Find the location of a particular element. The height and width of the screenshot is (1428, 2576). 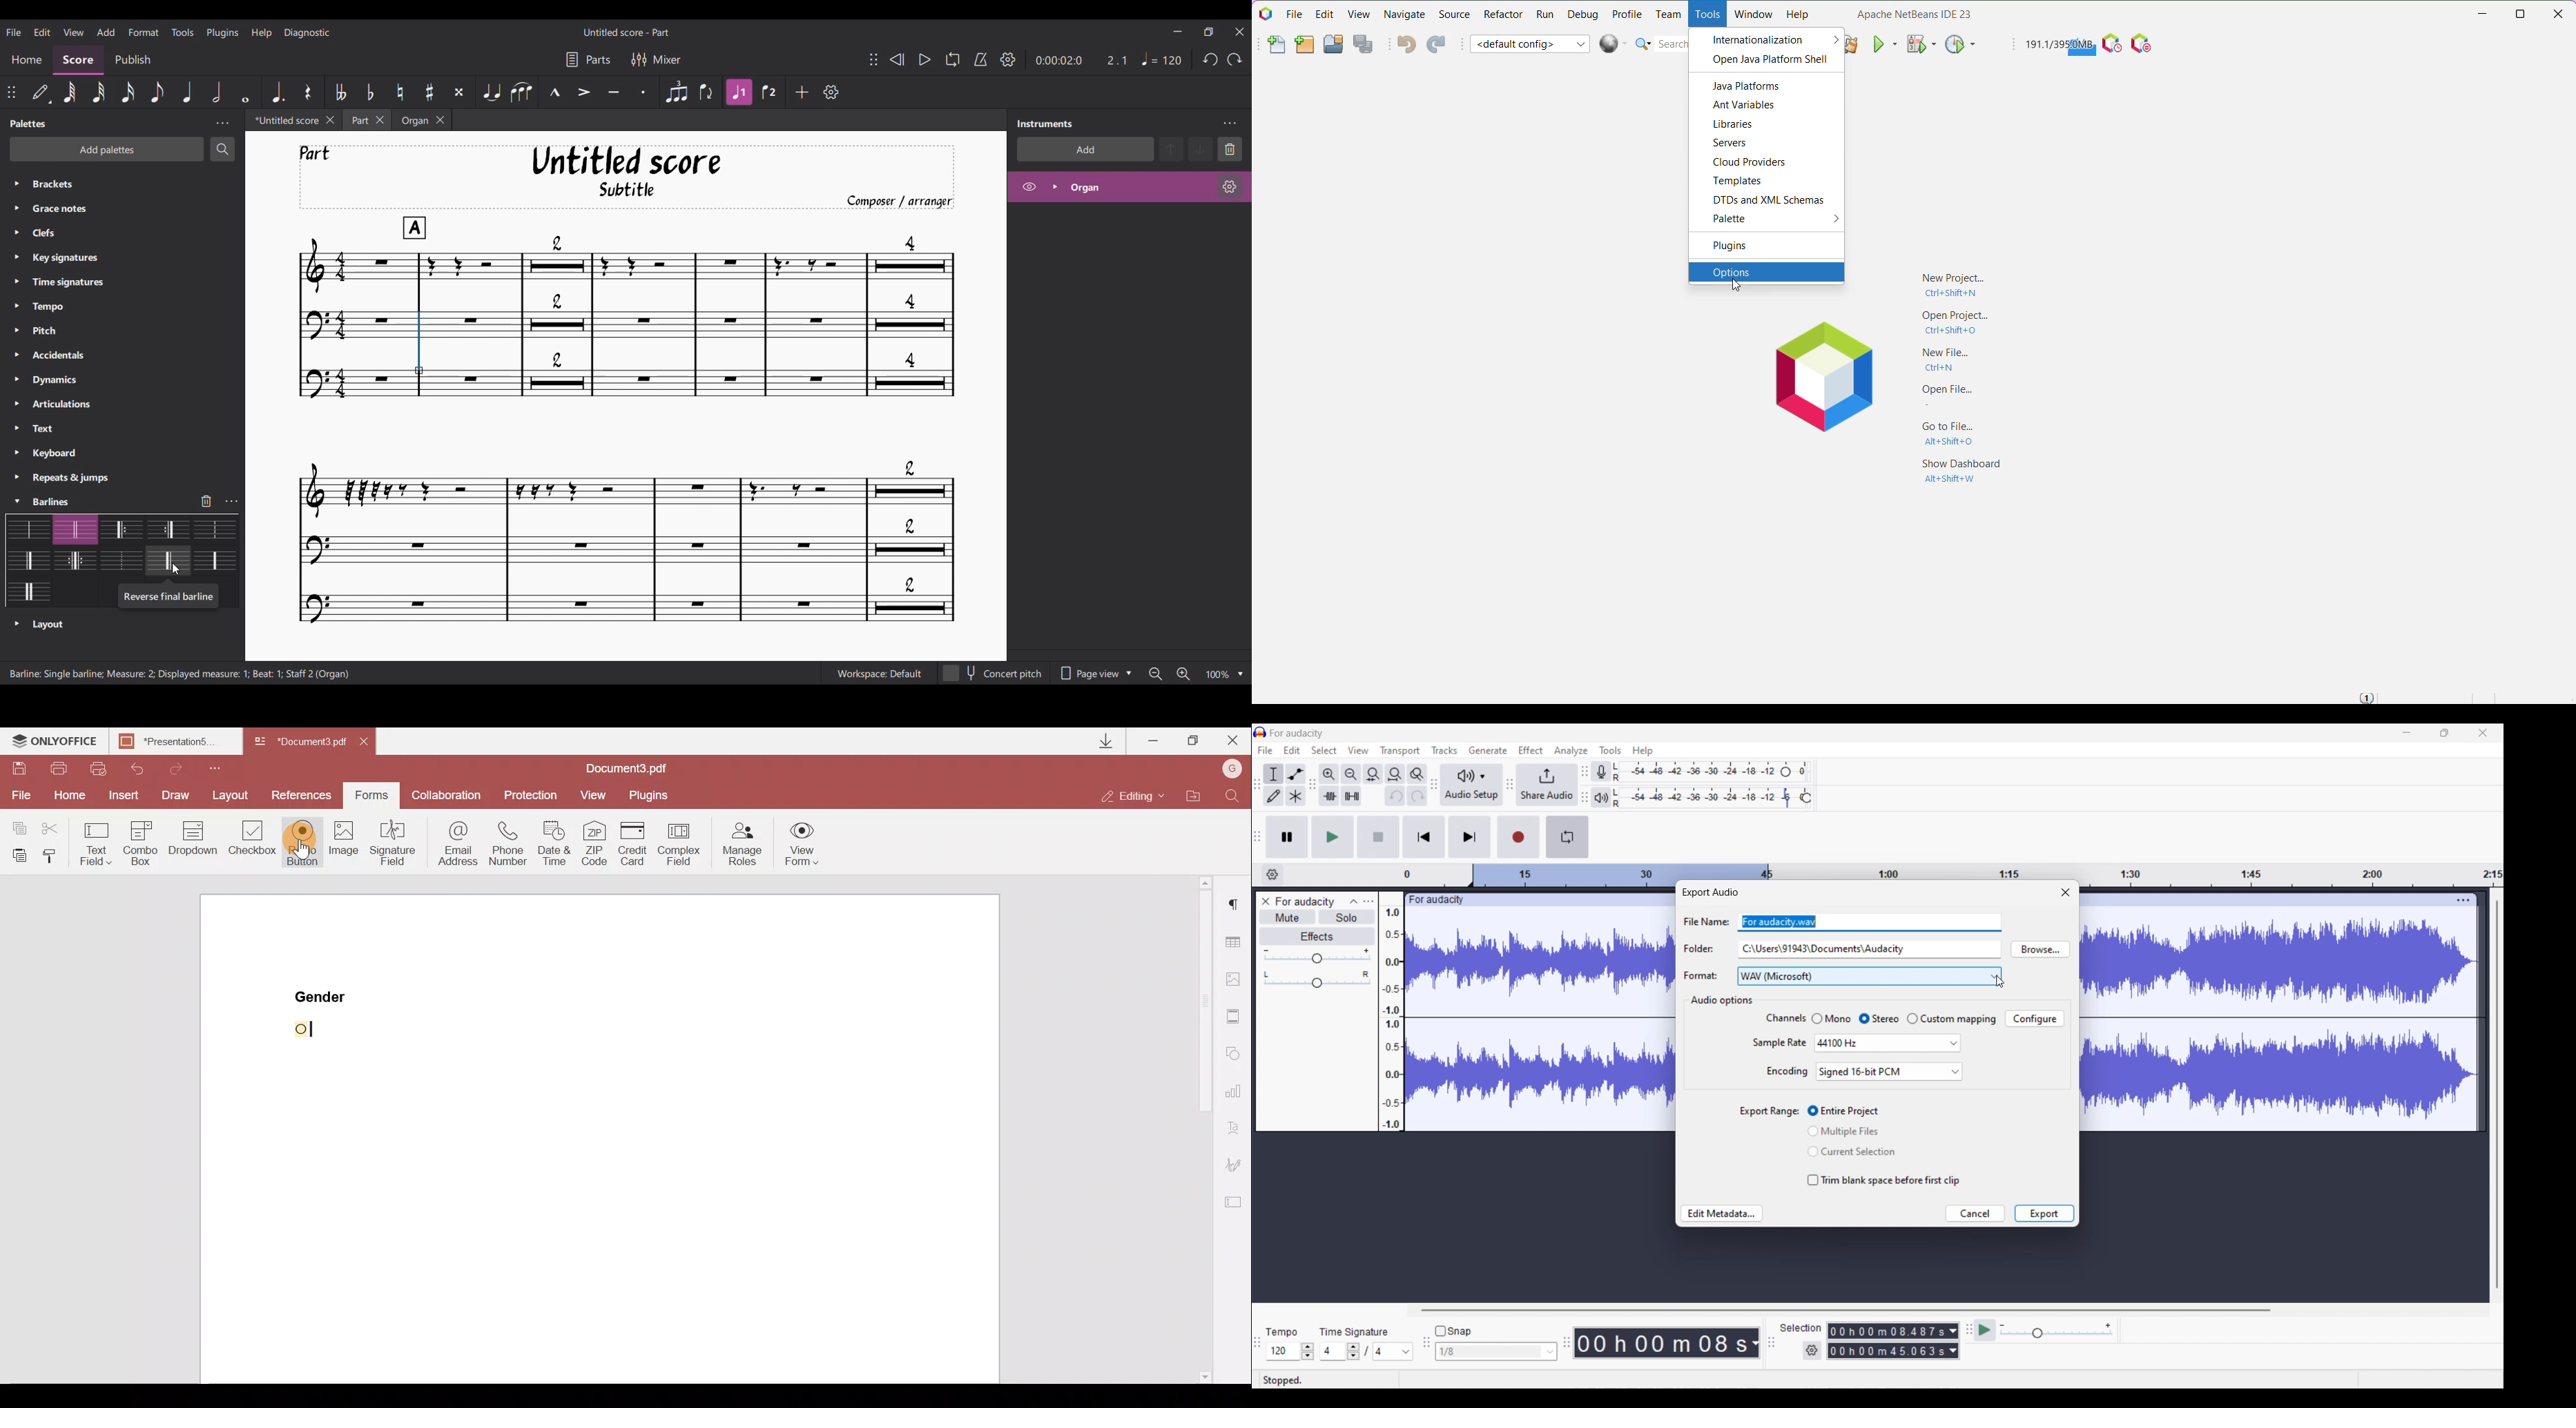

Draw tool is located at coordinates (1273, 796).